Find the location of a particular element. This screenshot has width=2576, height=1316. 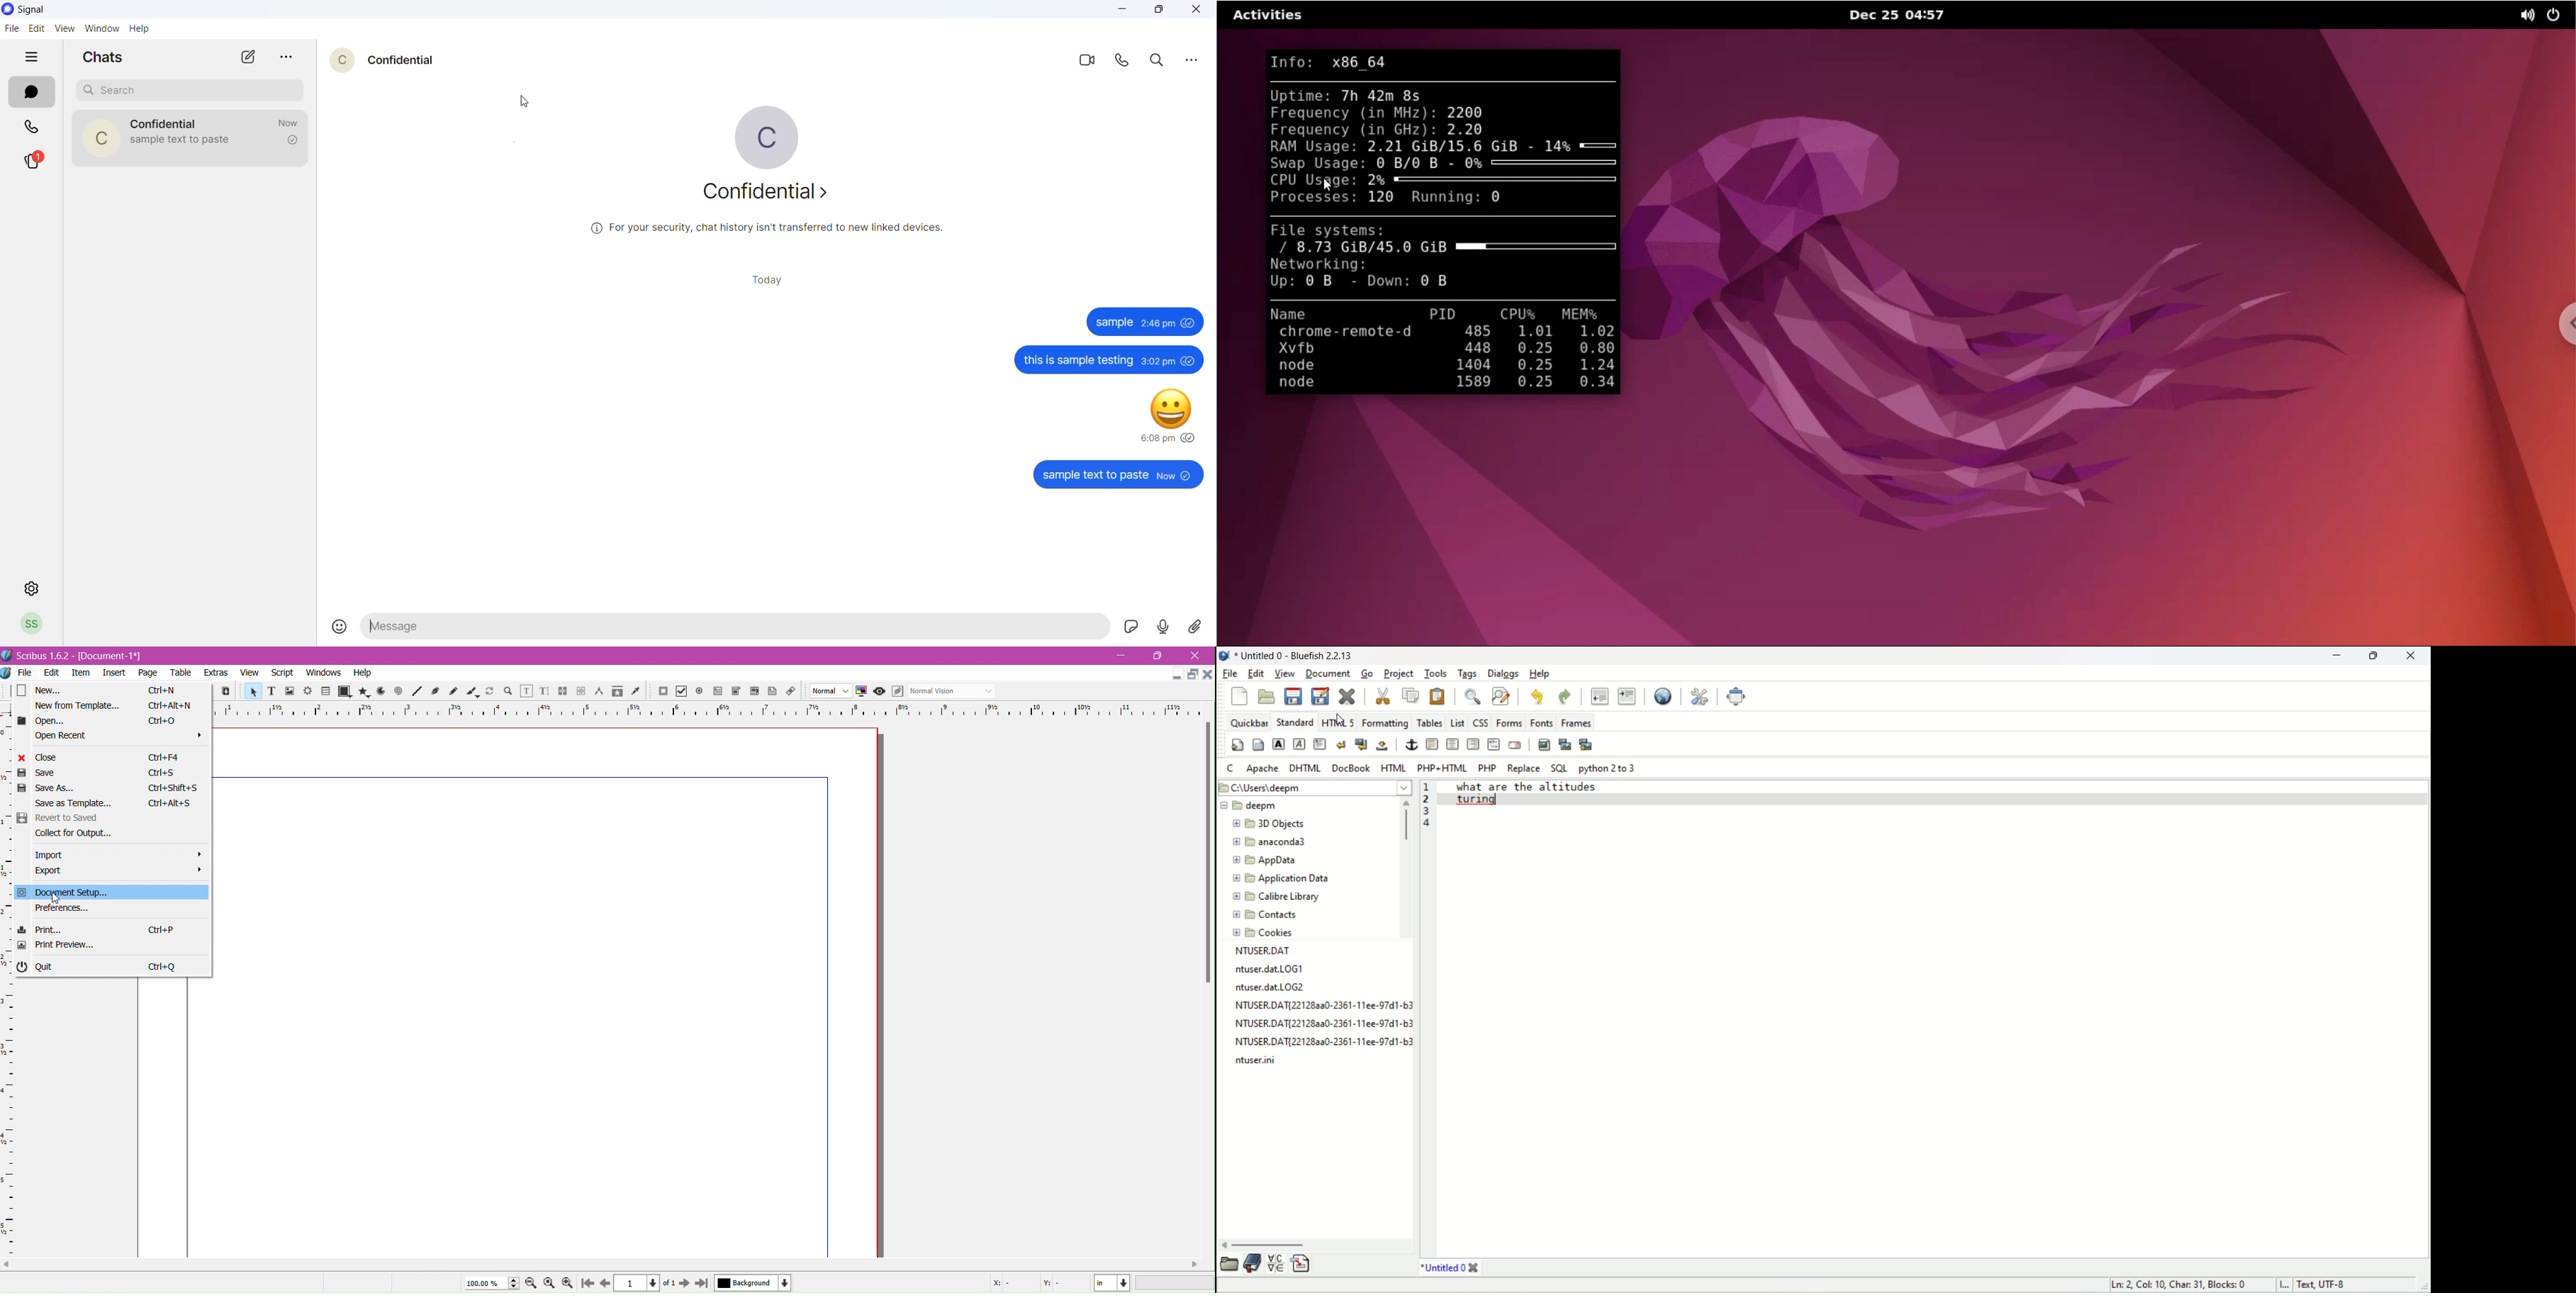

keyboard shortcut is located at coordinates (173, 788).